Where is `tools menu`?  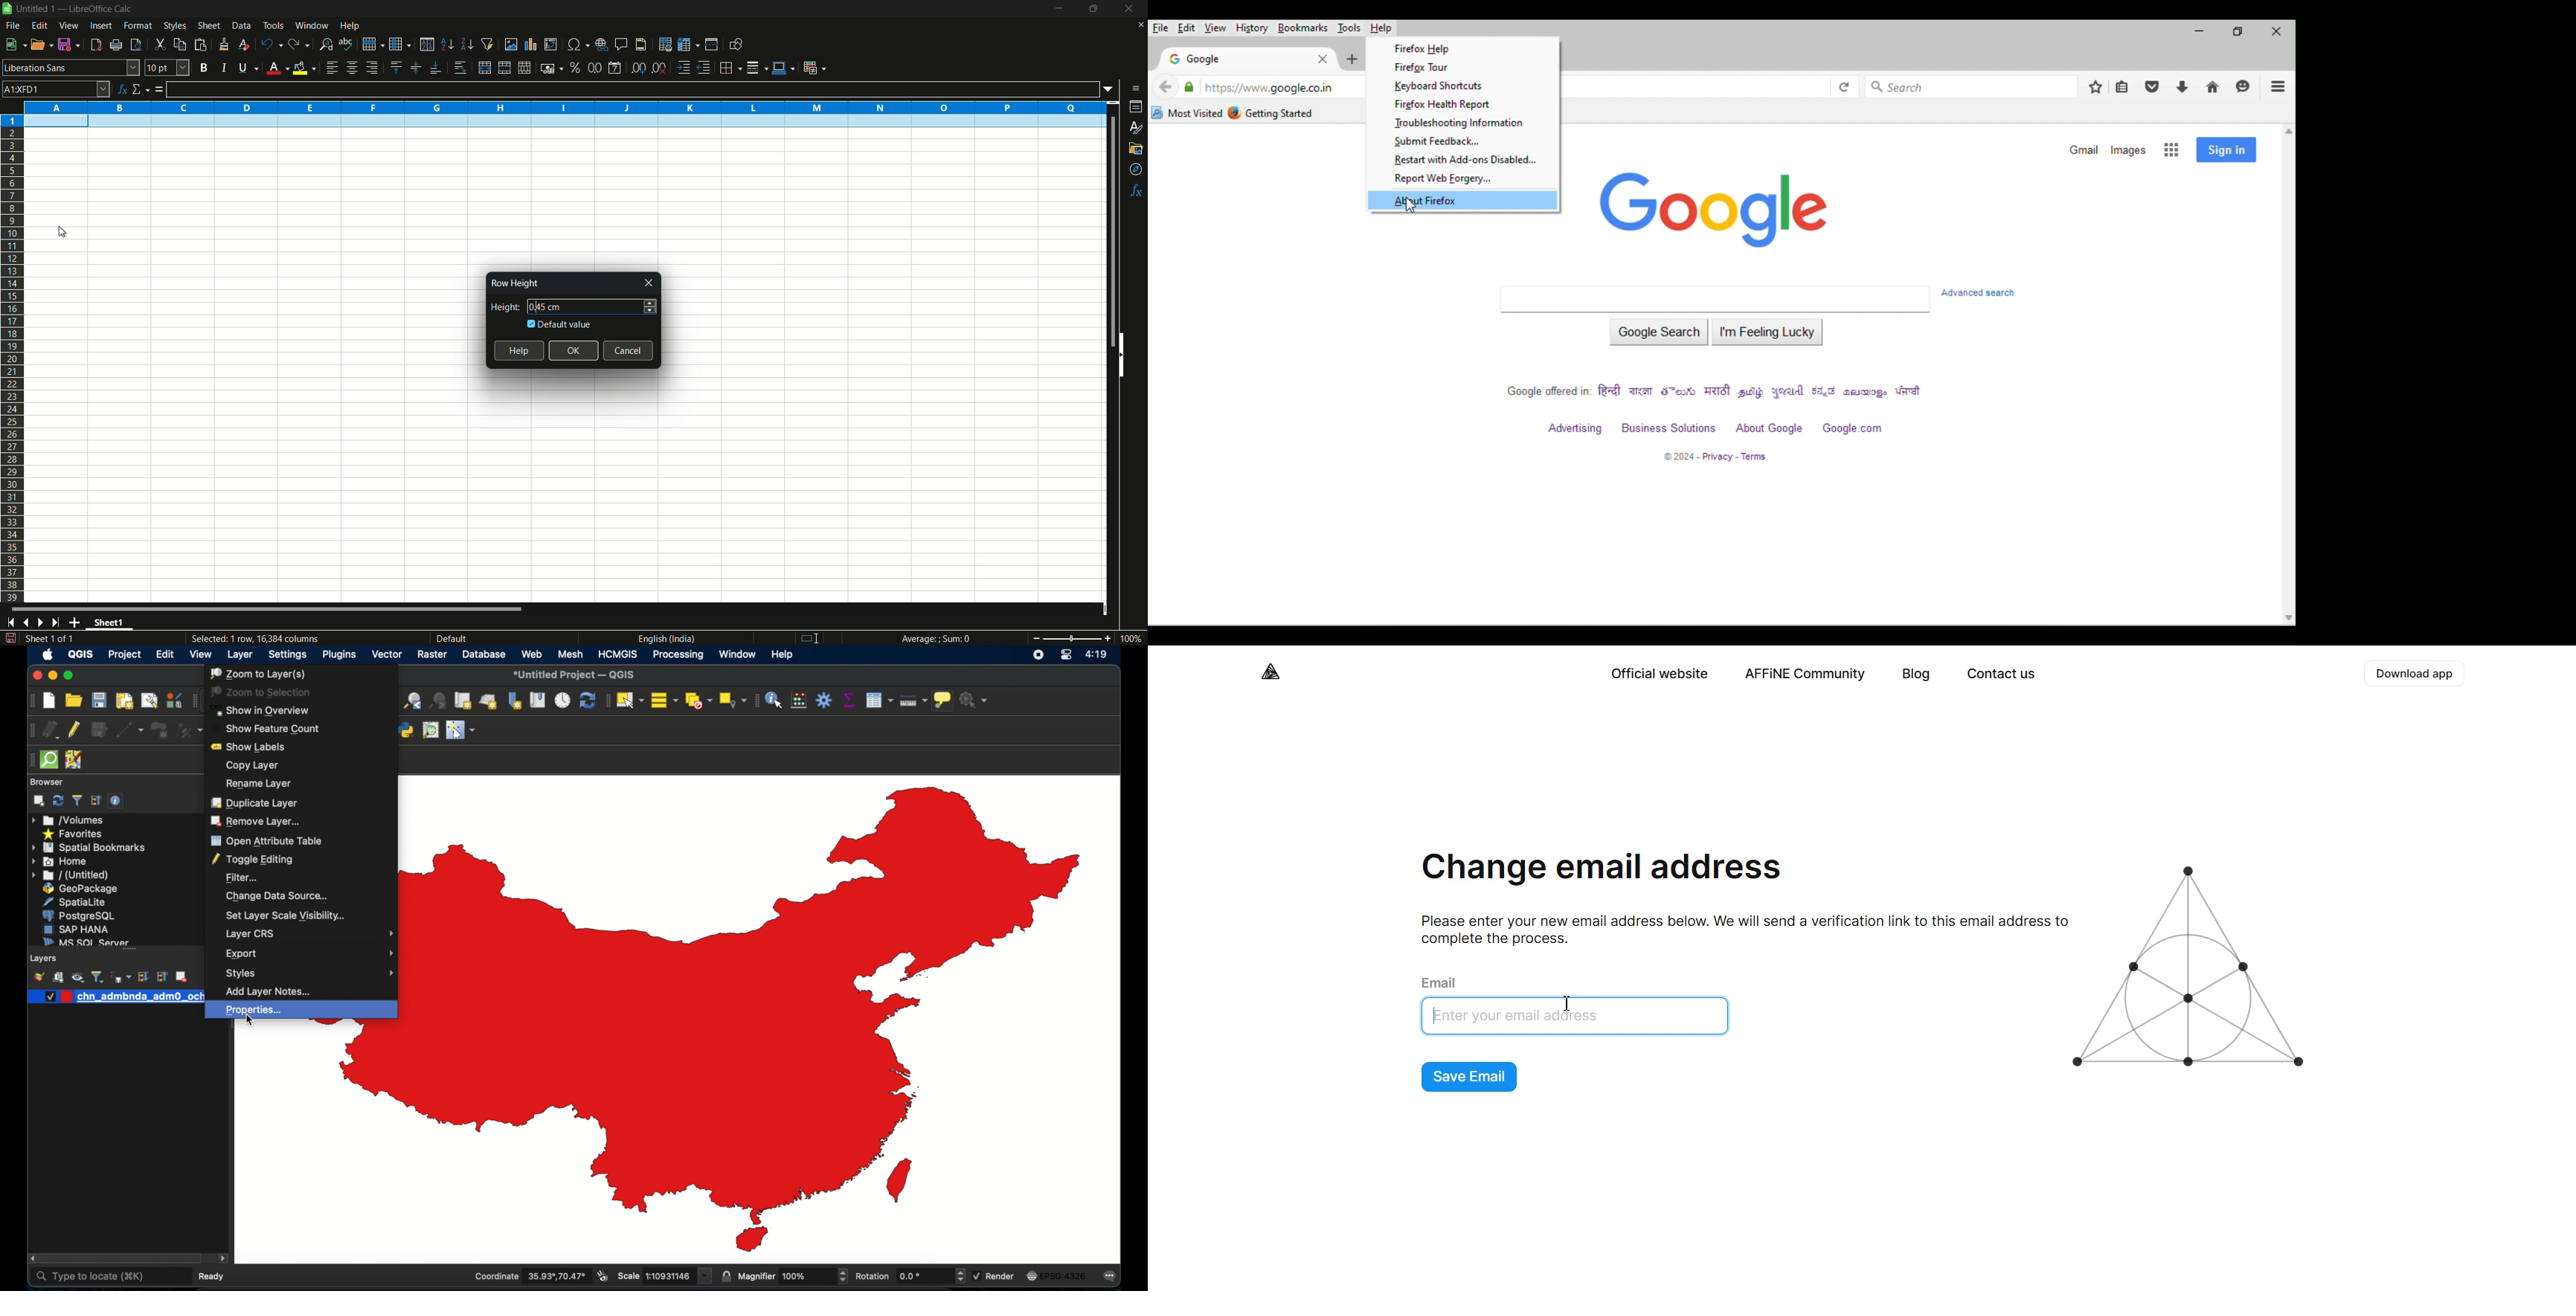 tools menu is located at coordinates (273, 25).